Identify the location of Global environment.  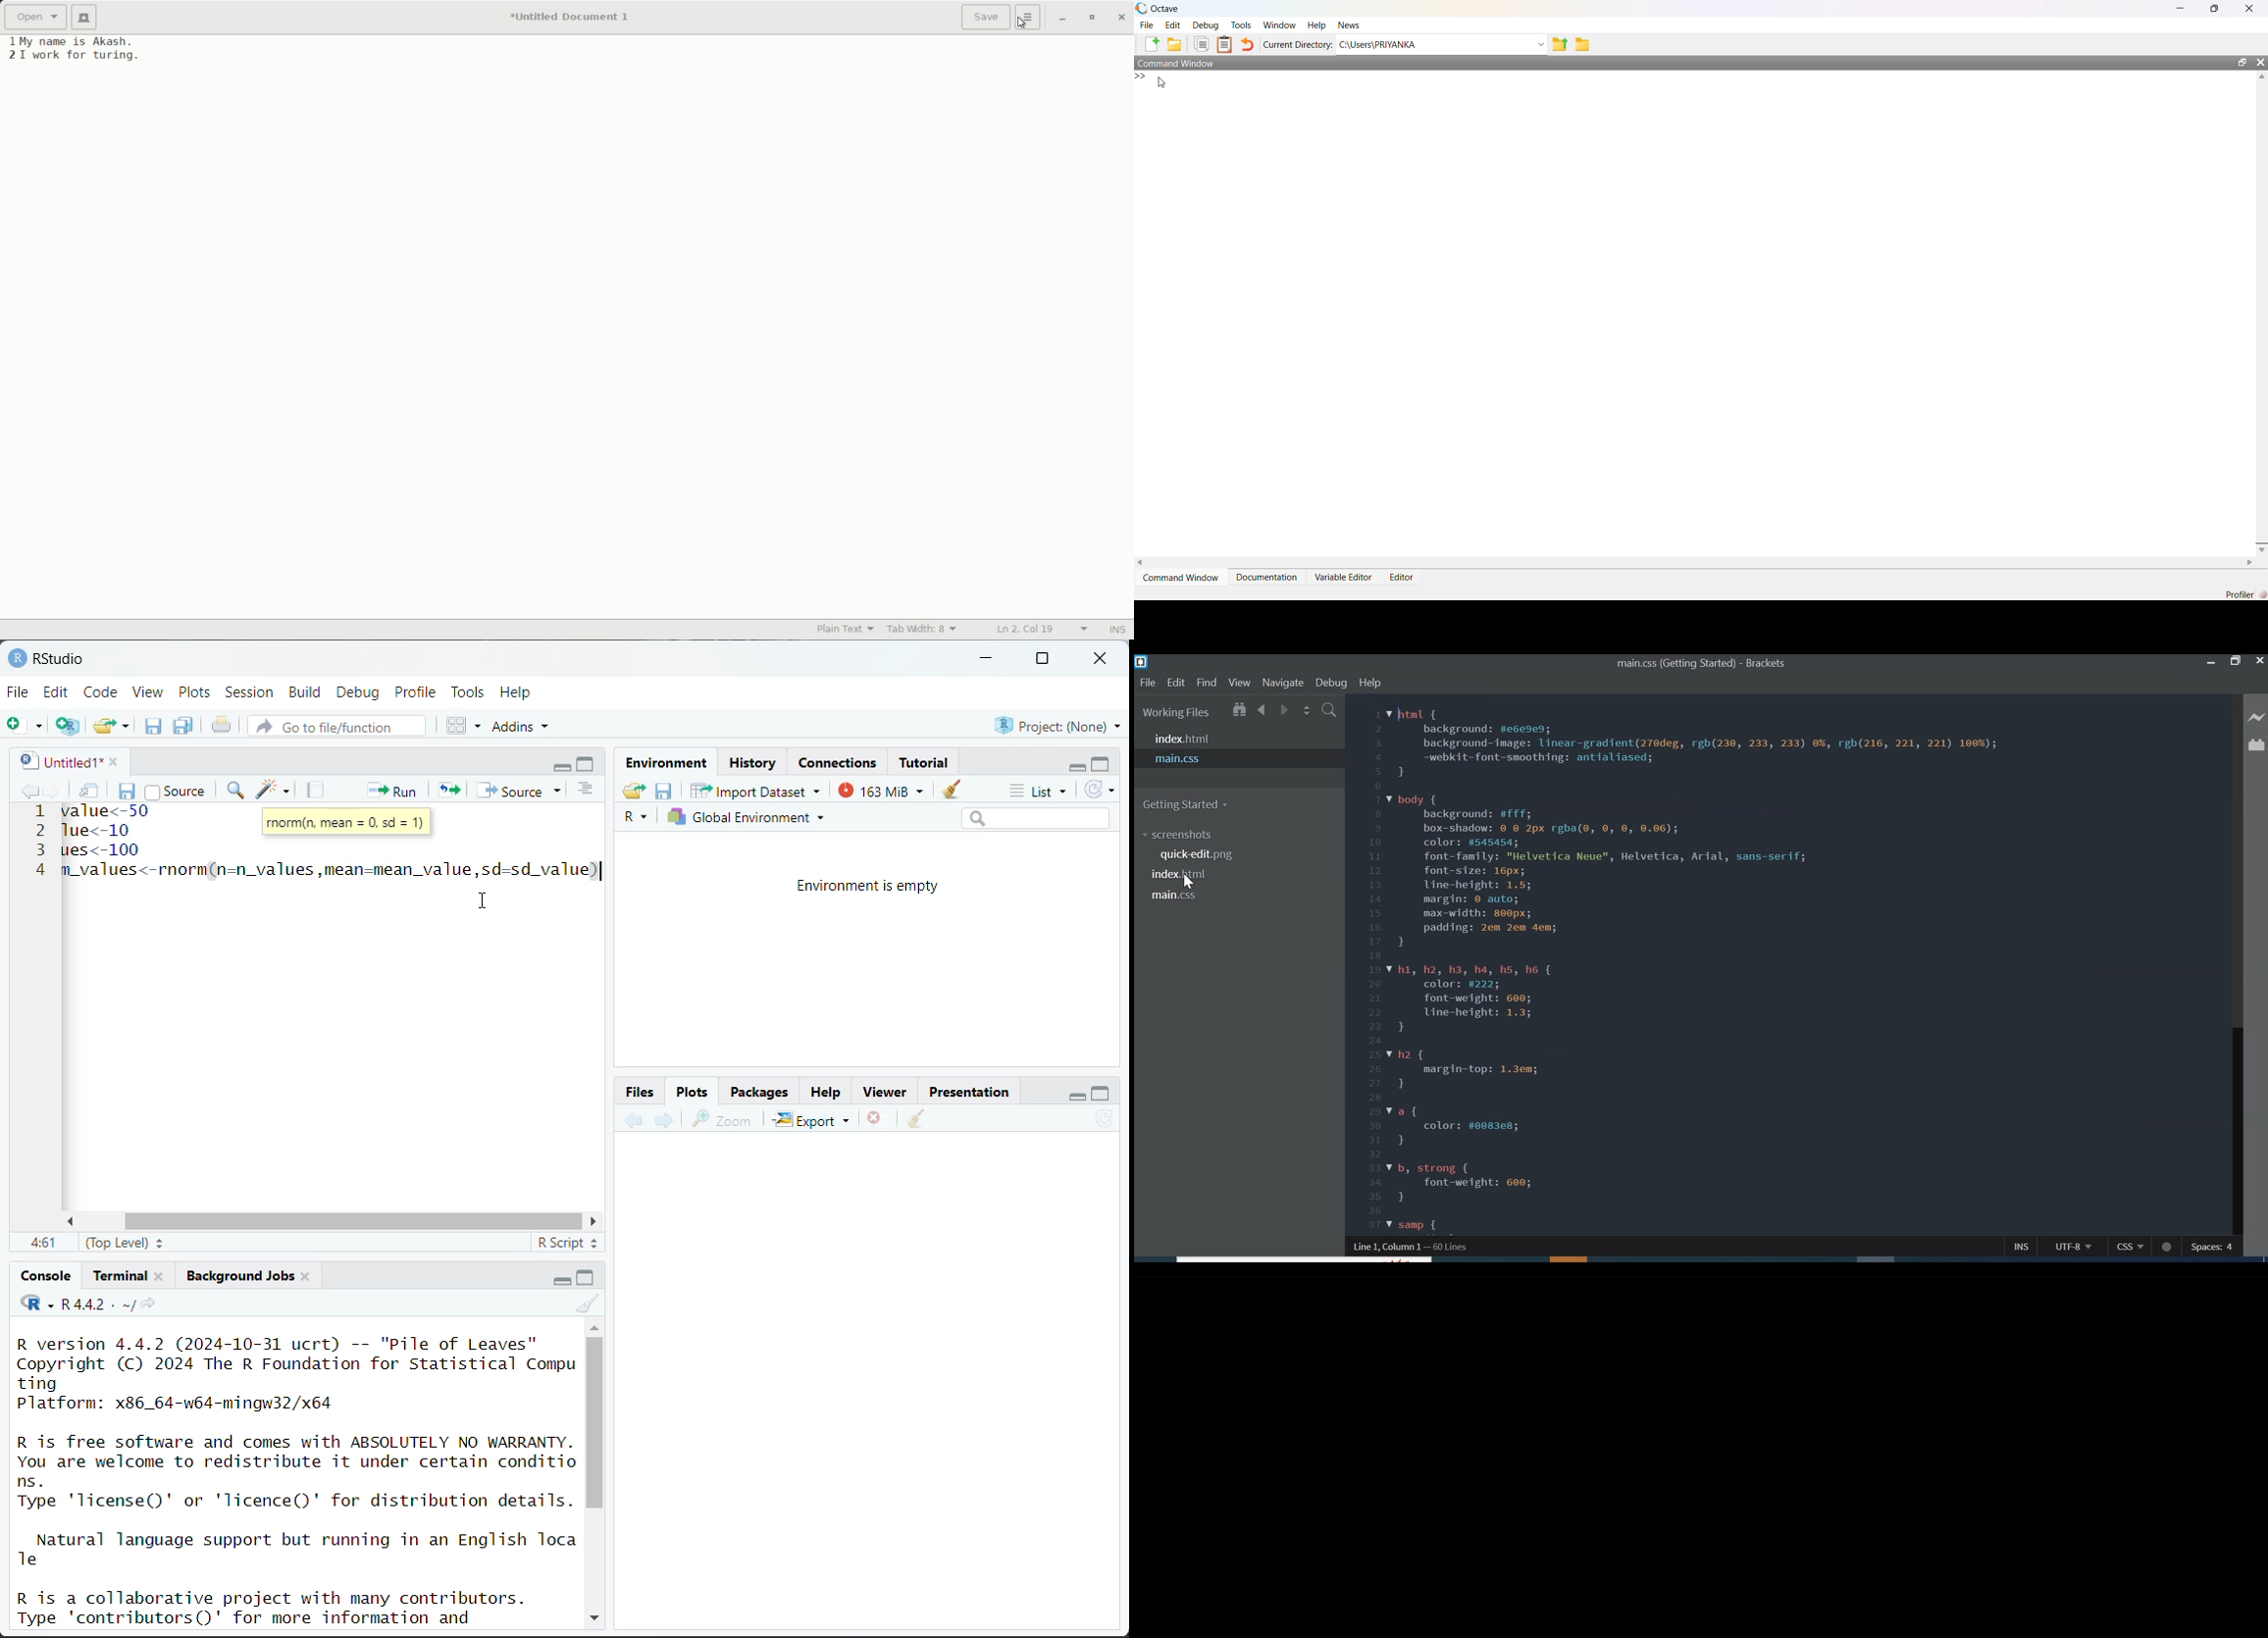
(748, 817).